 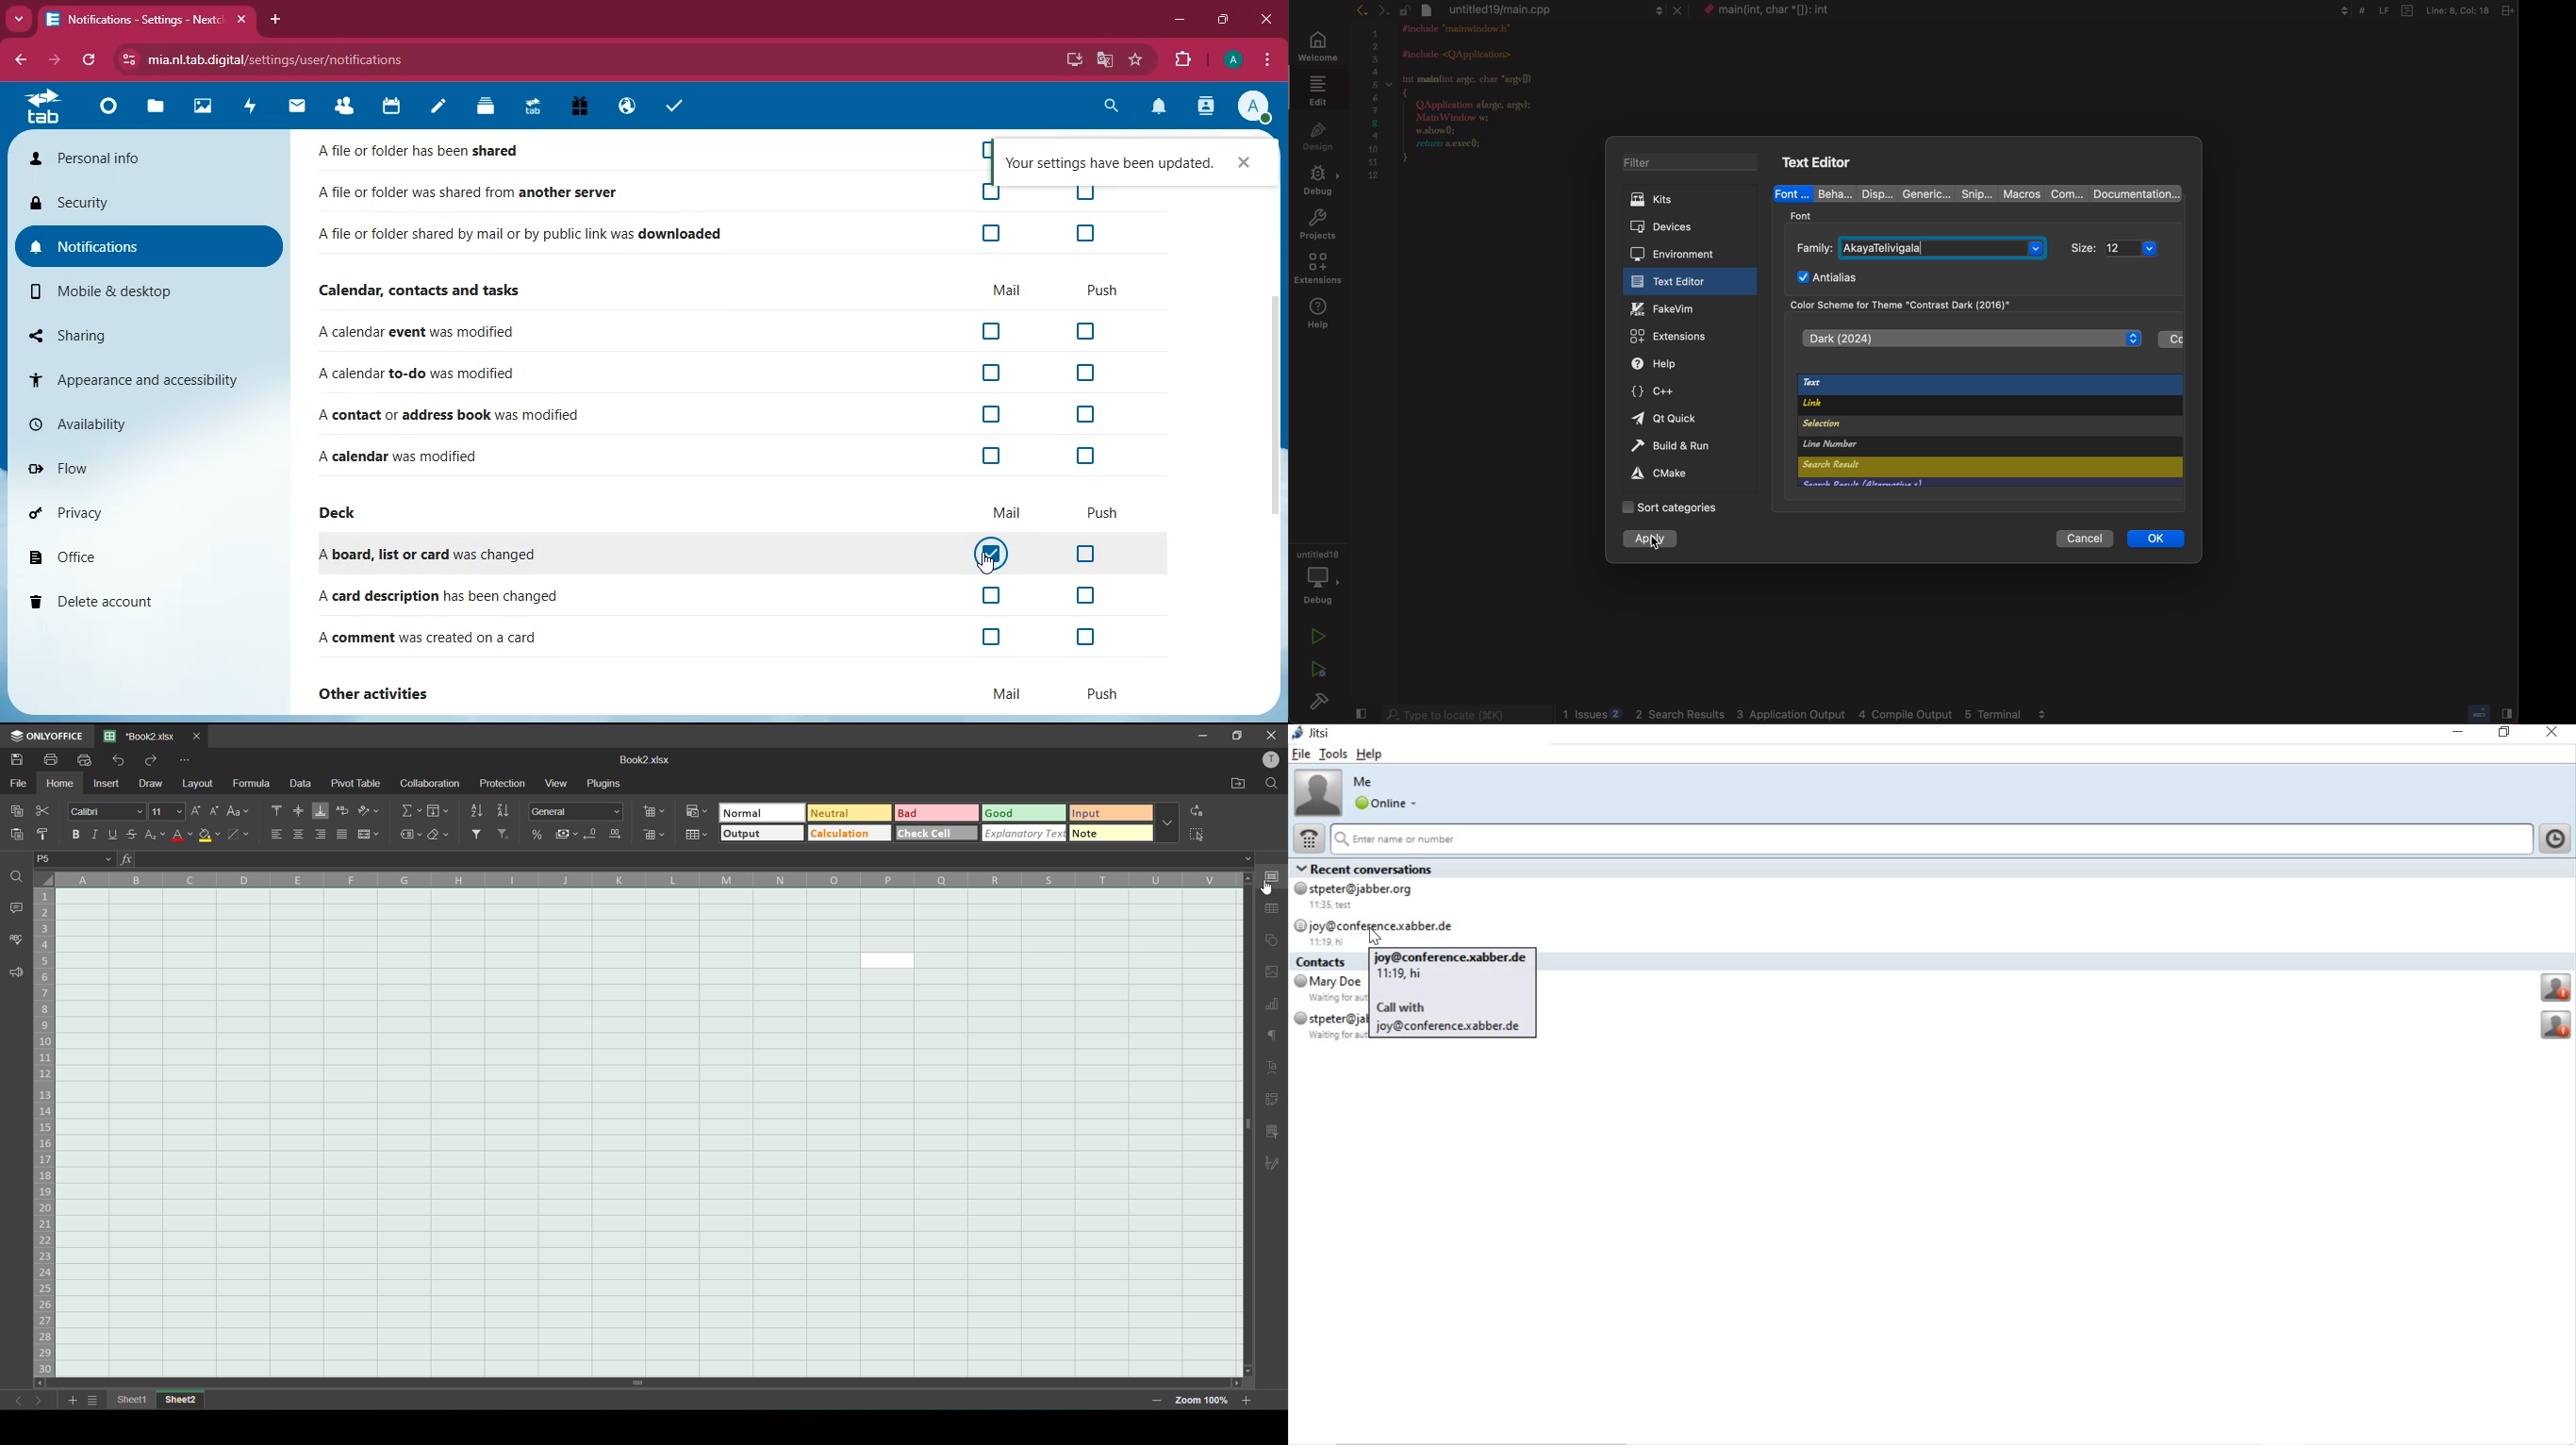 What do you see at coordinates (1384, 804) in the screenshot?
I see `online` at bounding box center [1384, 804].